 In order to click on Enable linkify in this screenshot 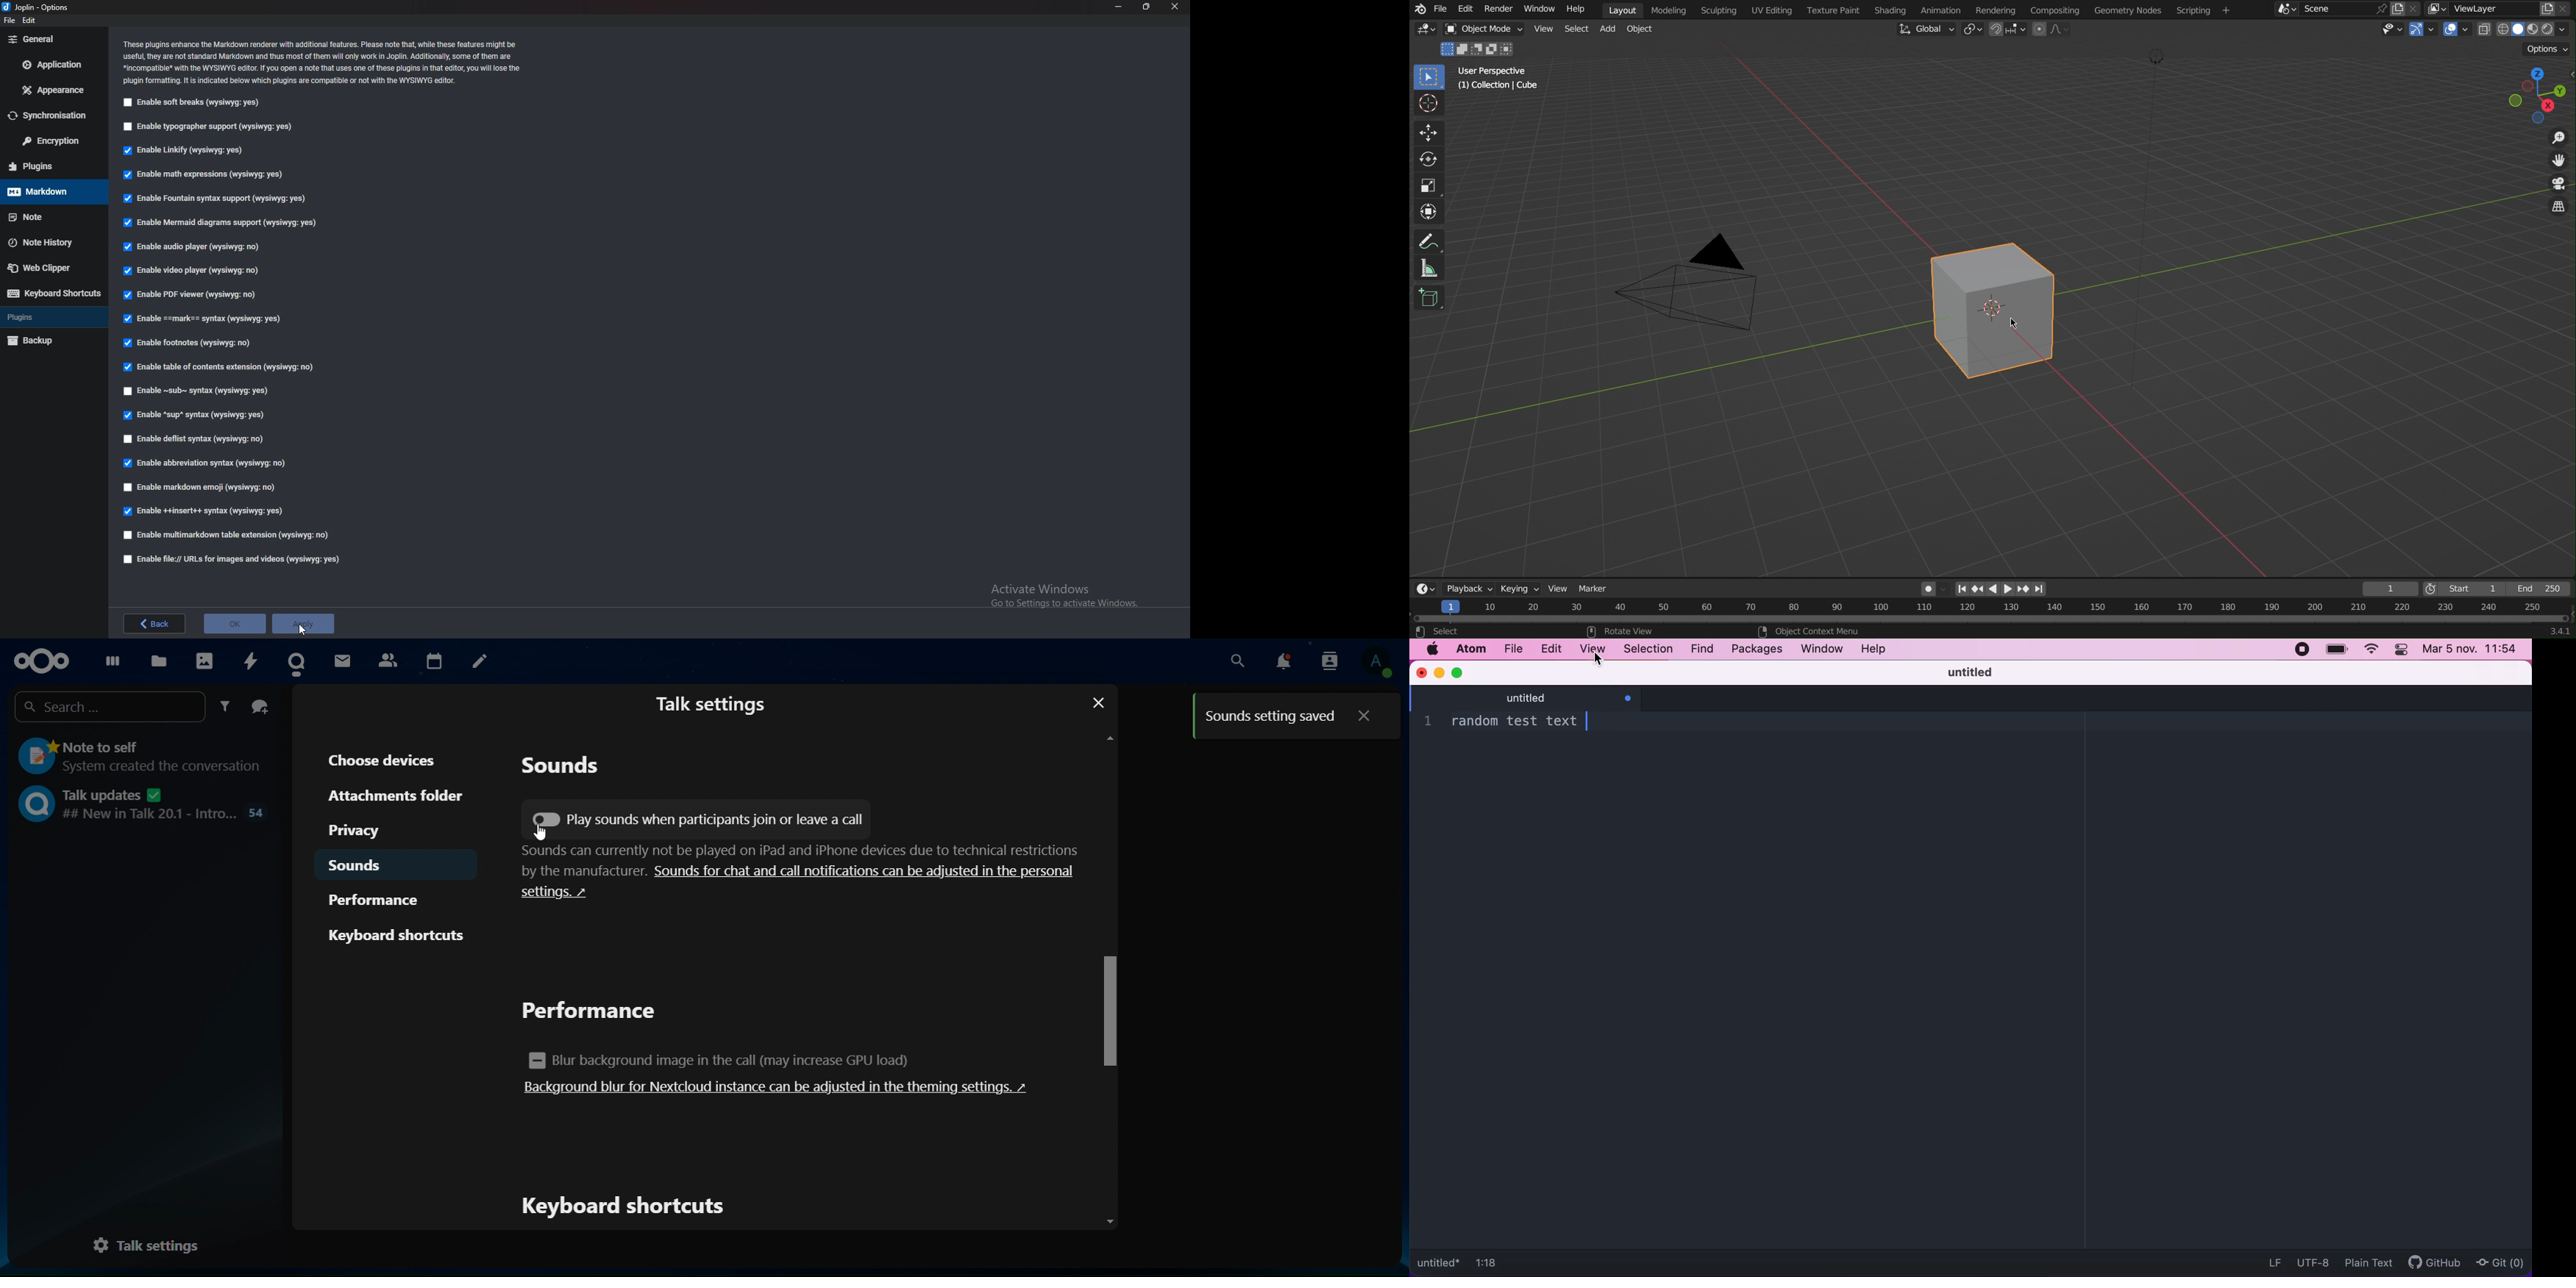, I will do `click(186, 150)`.